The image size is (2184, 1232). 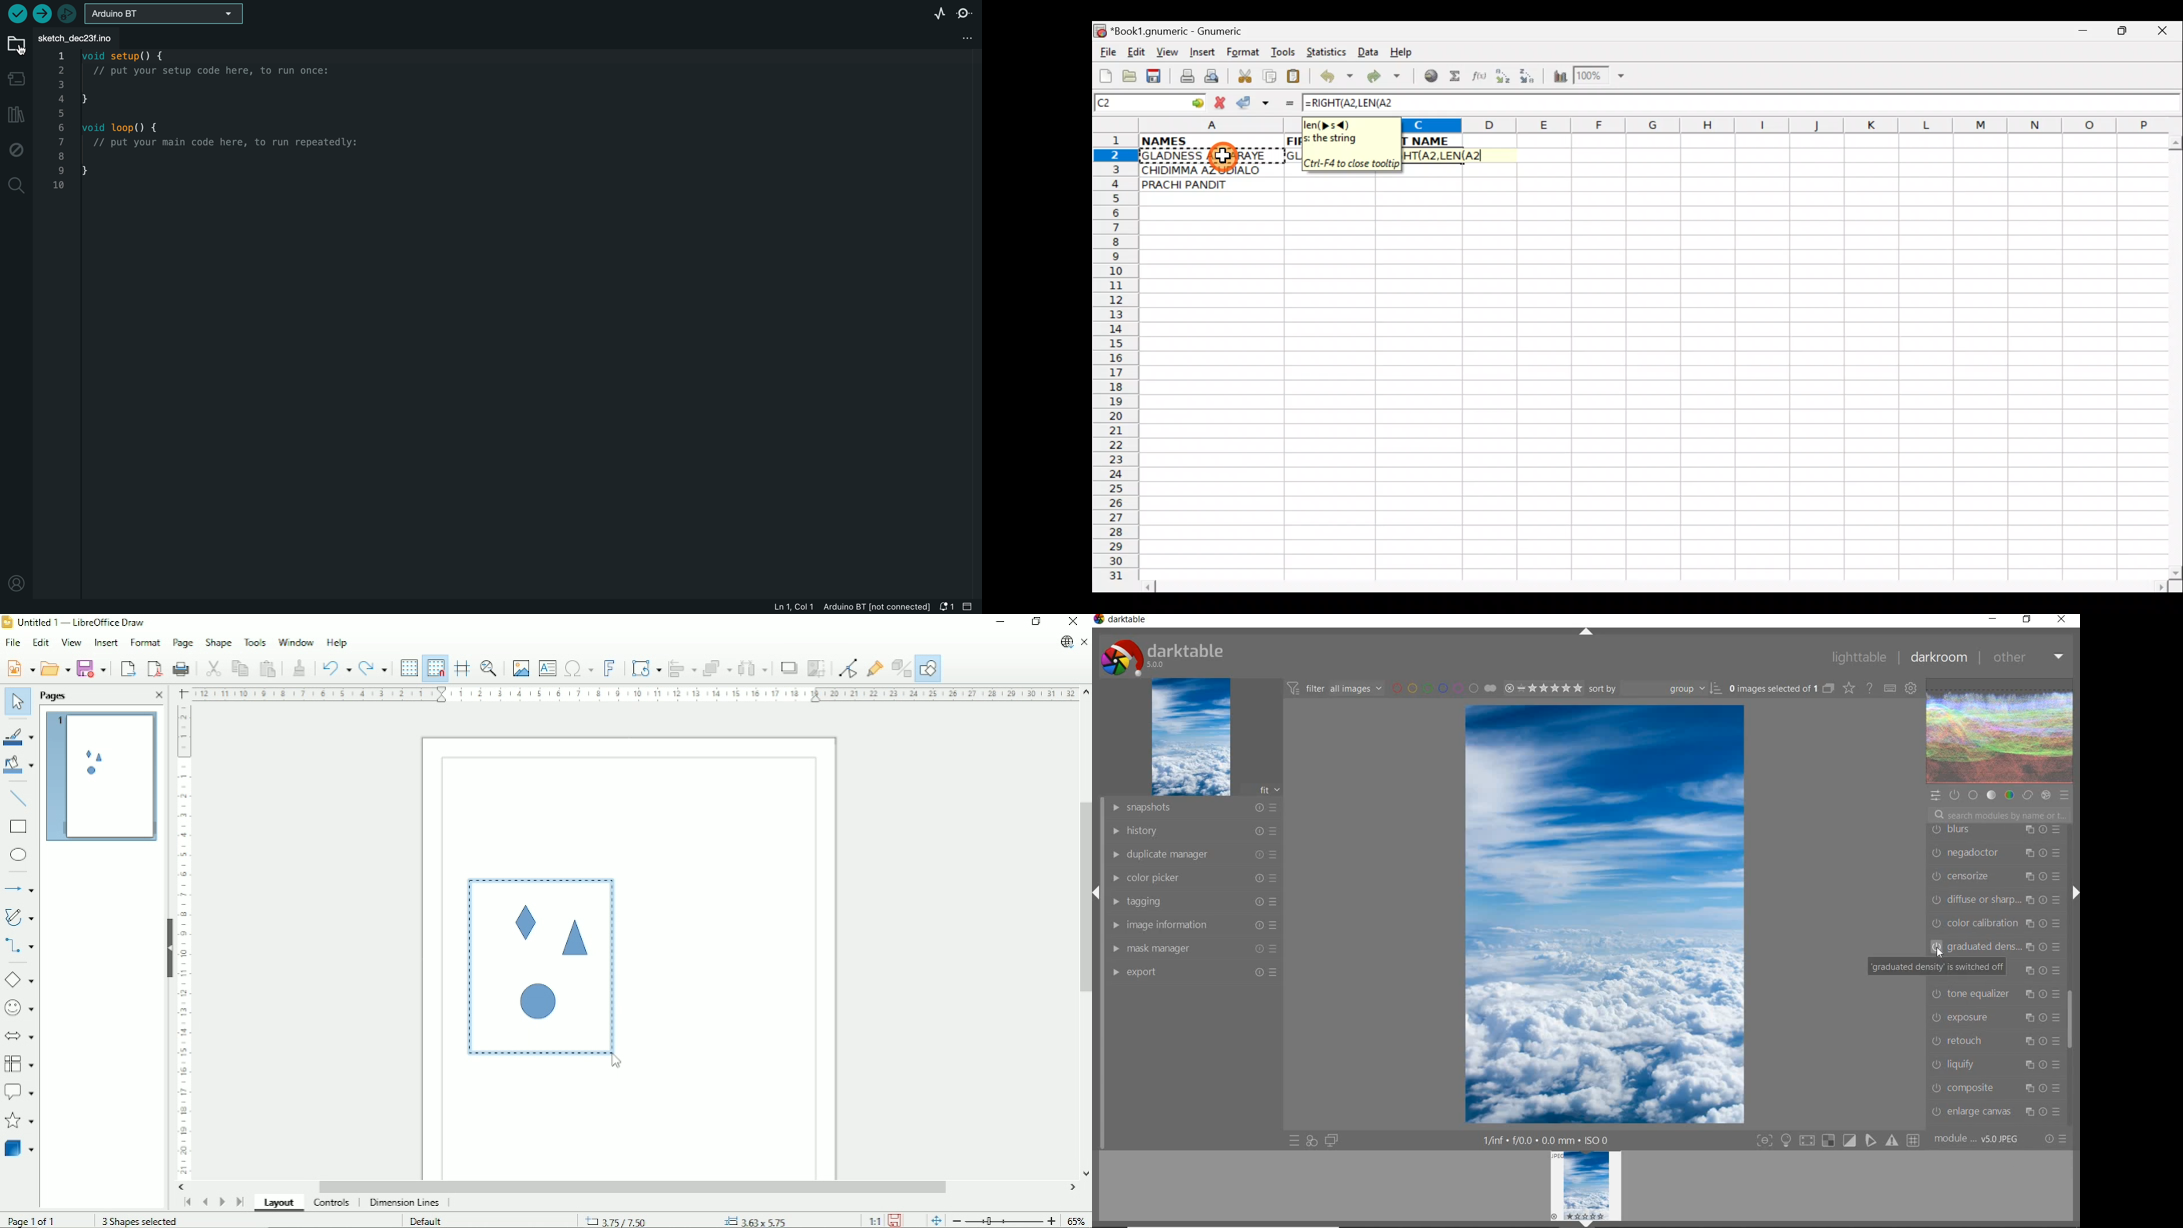 What do you see at coordinates (94, 667) in the screenshot?
I see `Save` at bounding box center [94, 667].